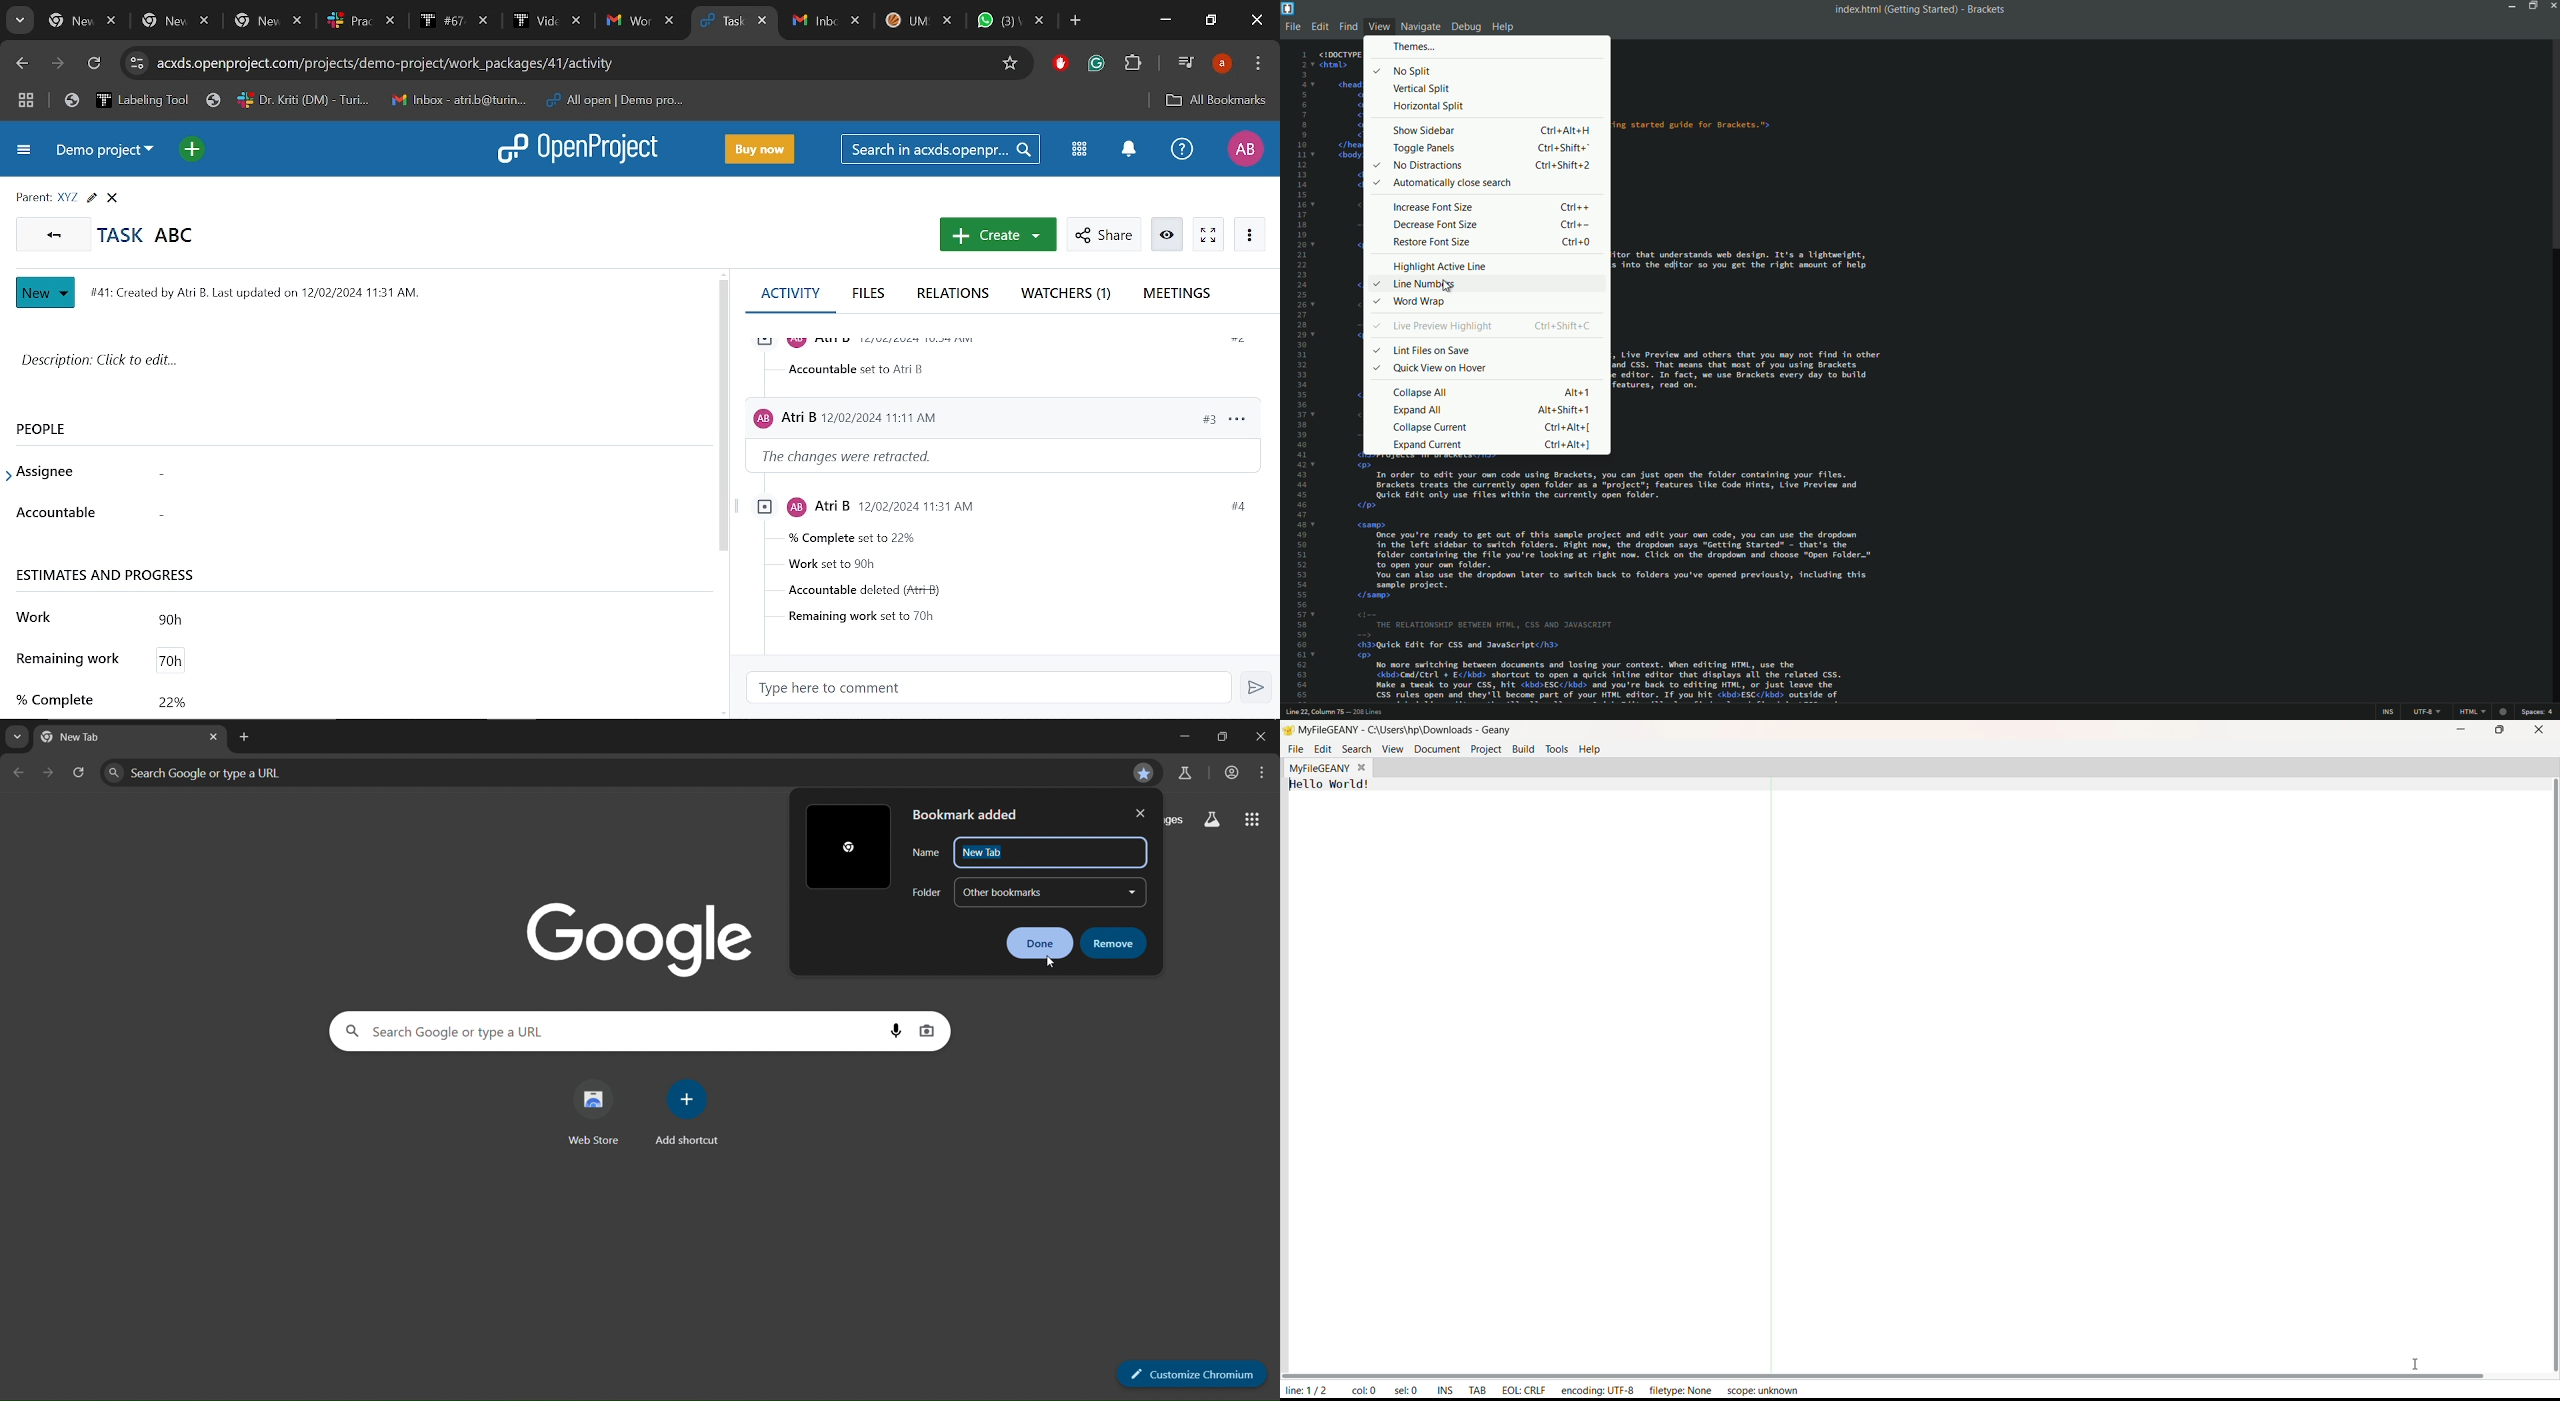 Image resolution: width=2576 pixels, height=1428 pixels. I want to click on Buy now, so click(763, 148).